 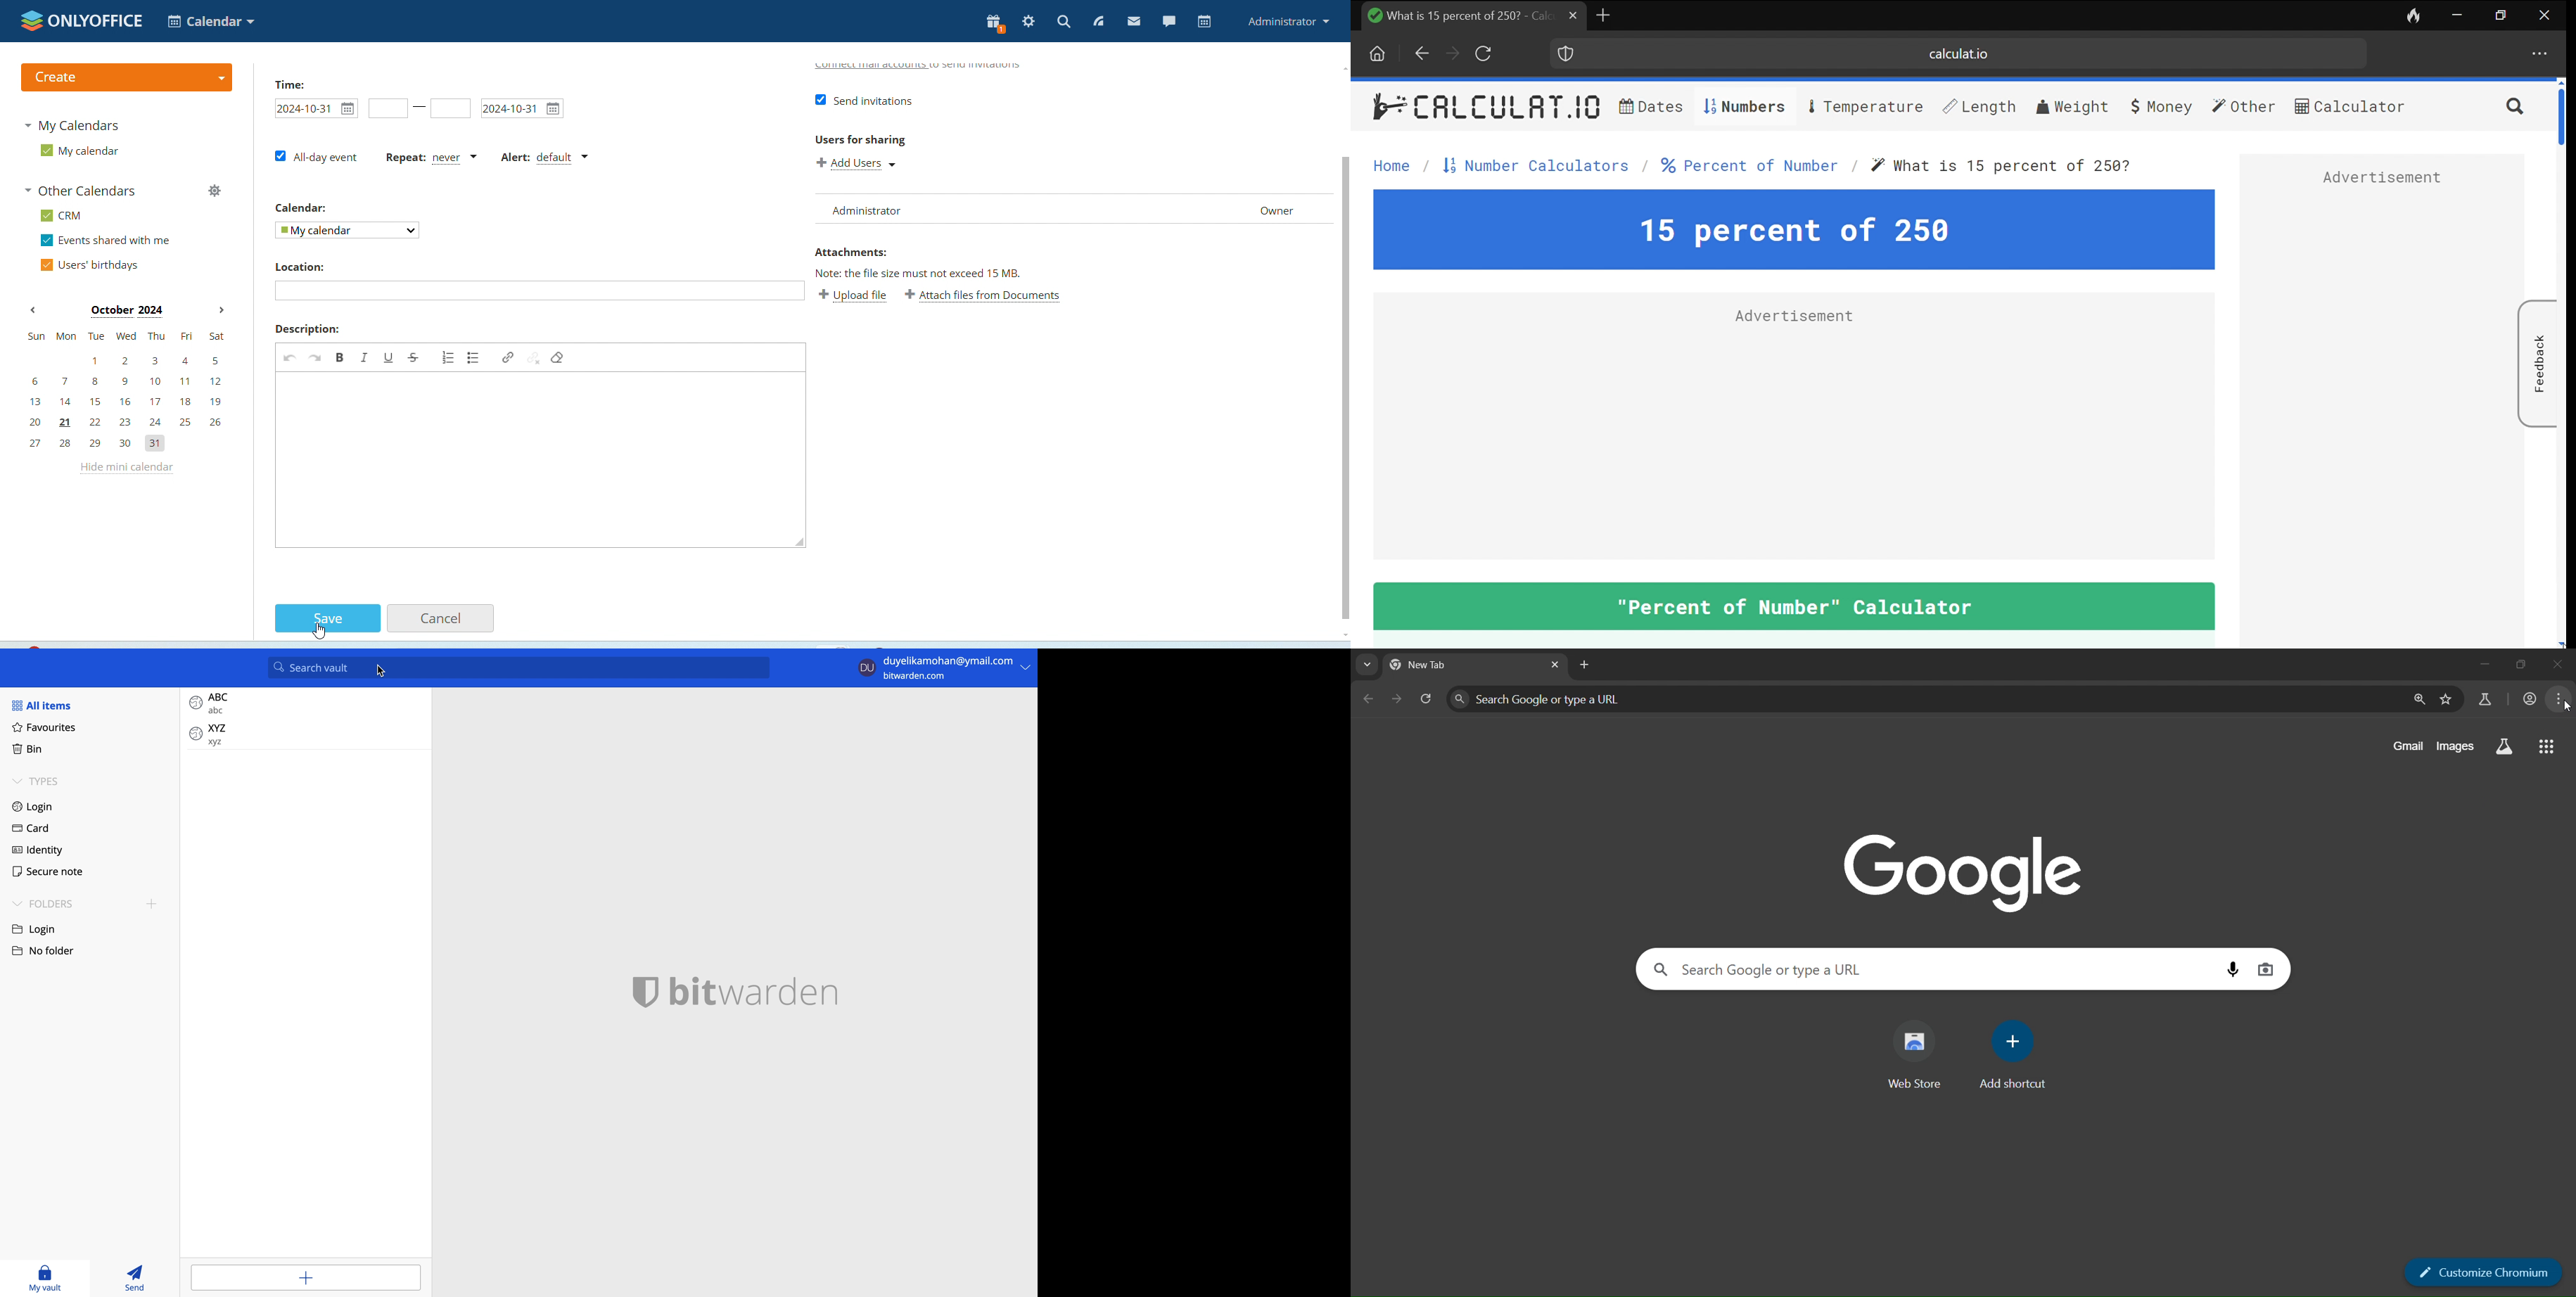 I want to click on current tab, so click(x=1430, y=664).